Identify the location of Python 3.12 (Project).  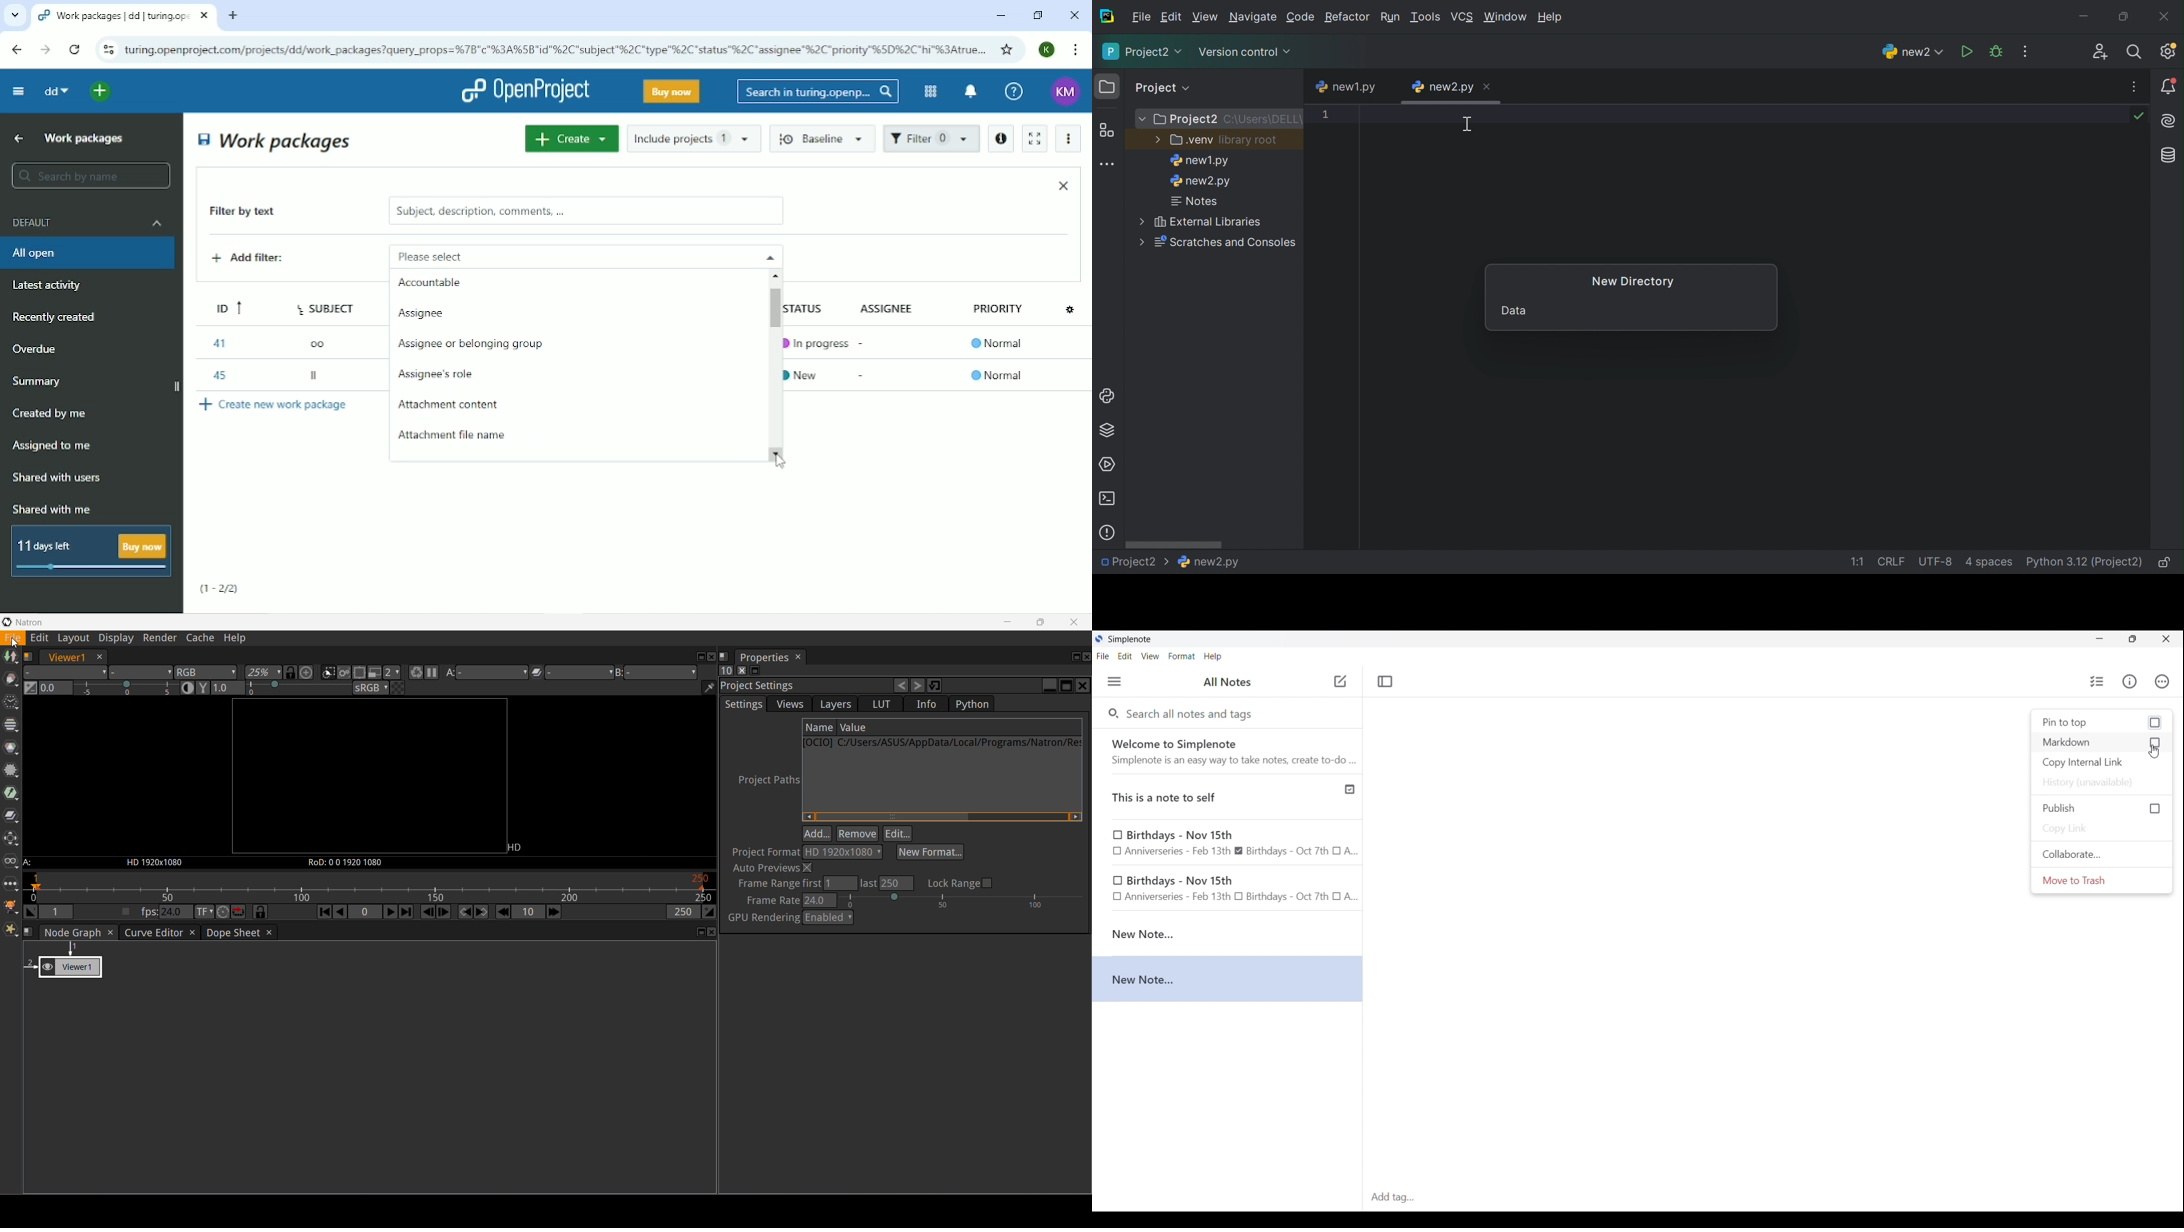
(2085, 563).